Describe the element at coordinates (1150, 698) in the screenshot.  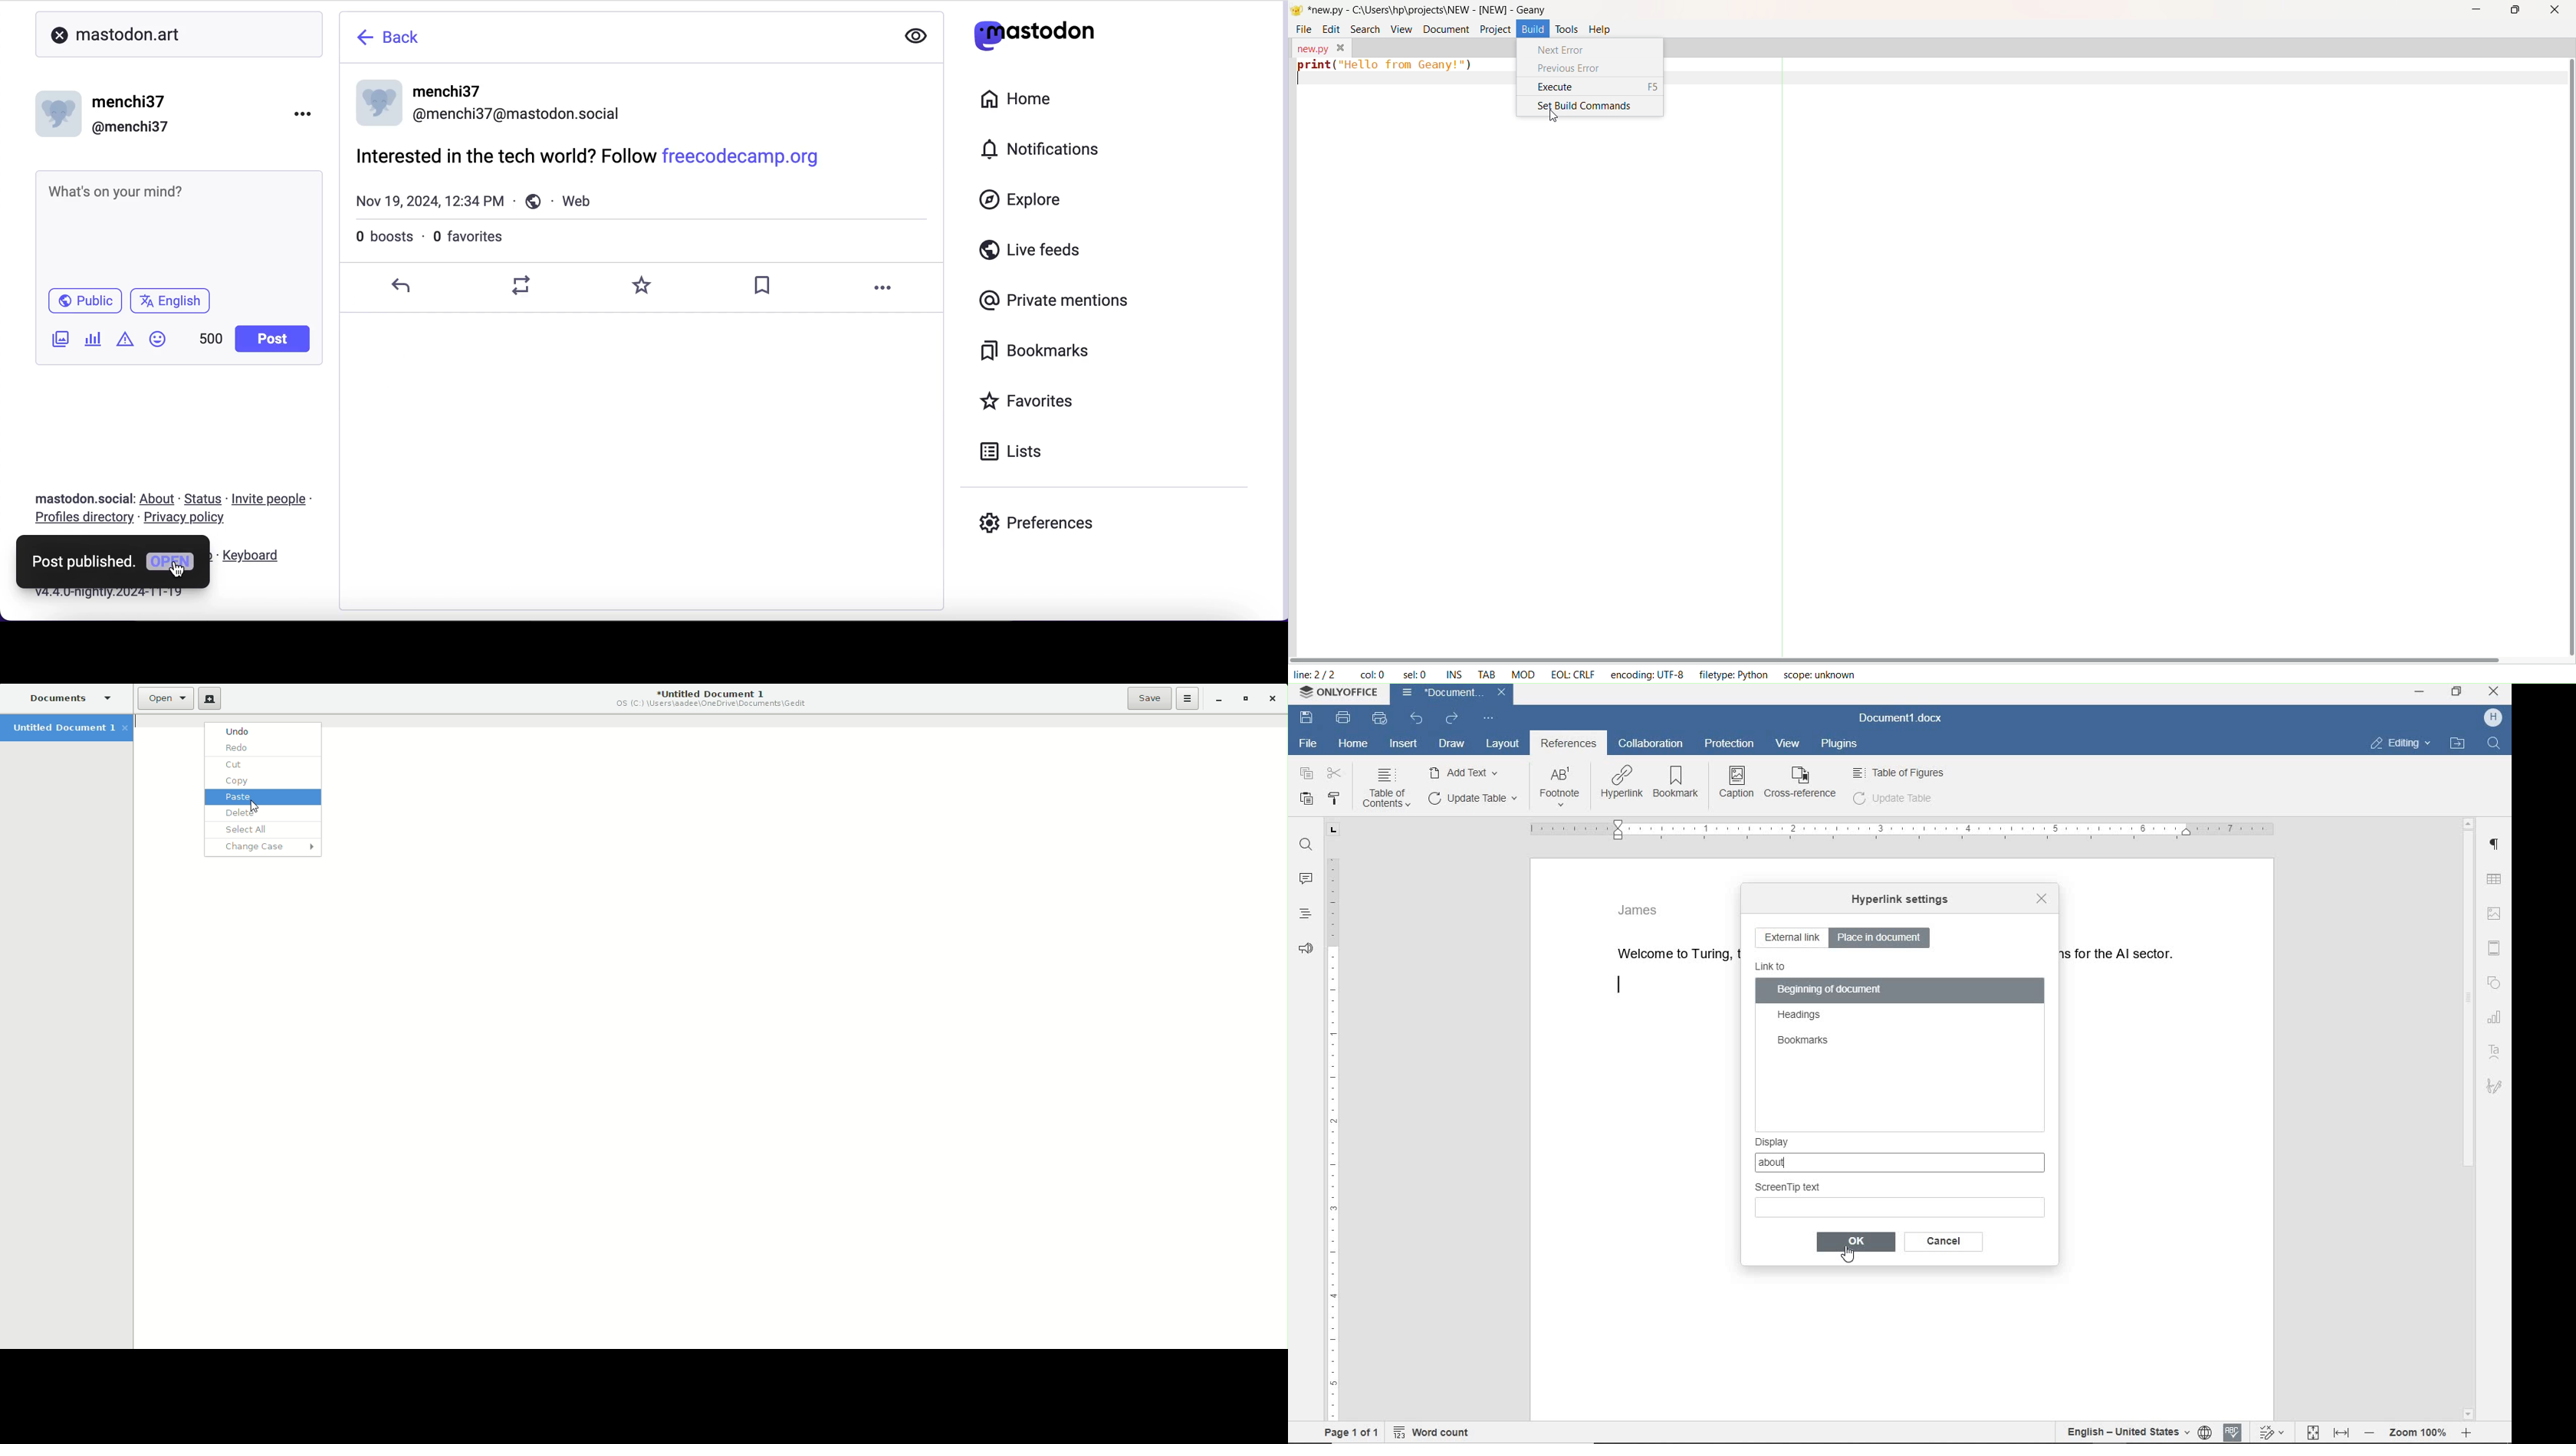
I see `Save` at that location.